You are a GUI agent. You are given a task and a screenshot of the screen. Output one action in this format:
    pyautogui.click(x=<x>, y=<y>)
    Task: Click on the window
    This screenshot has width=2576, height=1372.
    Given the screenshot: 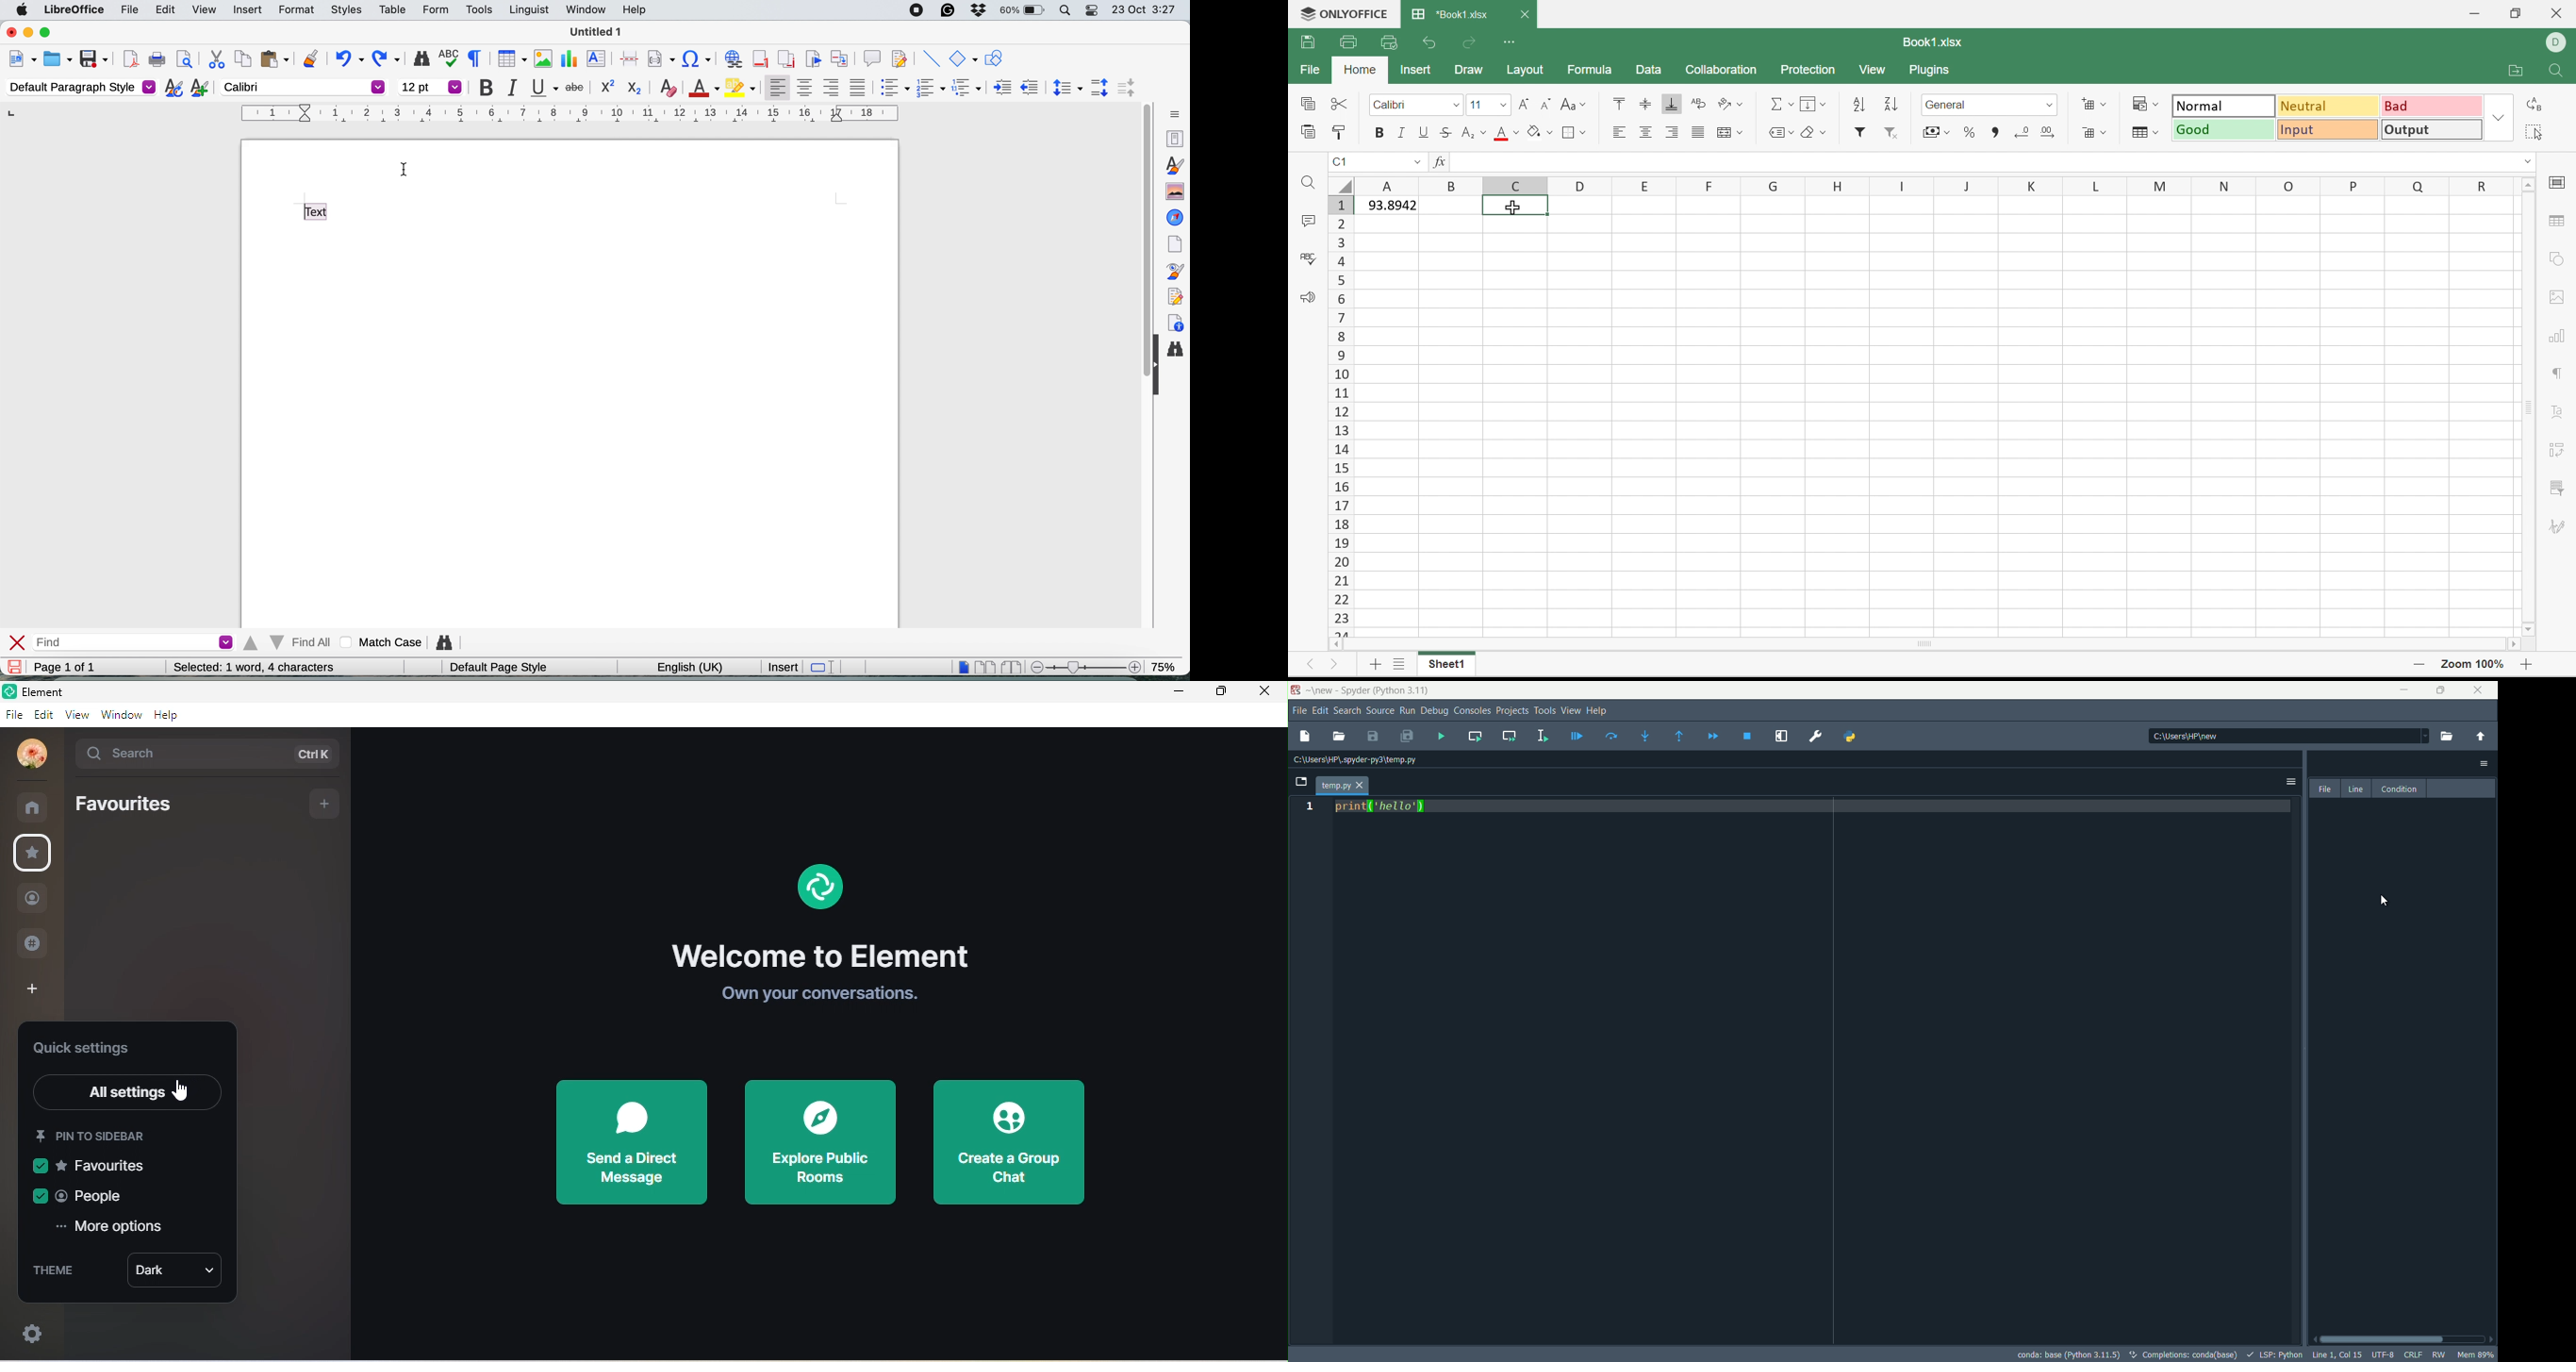 What is the action you would take?
    pyautogui.click(x=120, y=715)
    